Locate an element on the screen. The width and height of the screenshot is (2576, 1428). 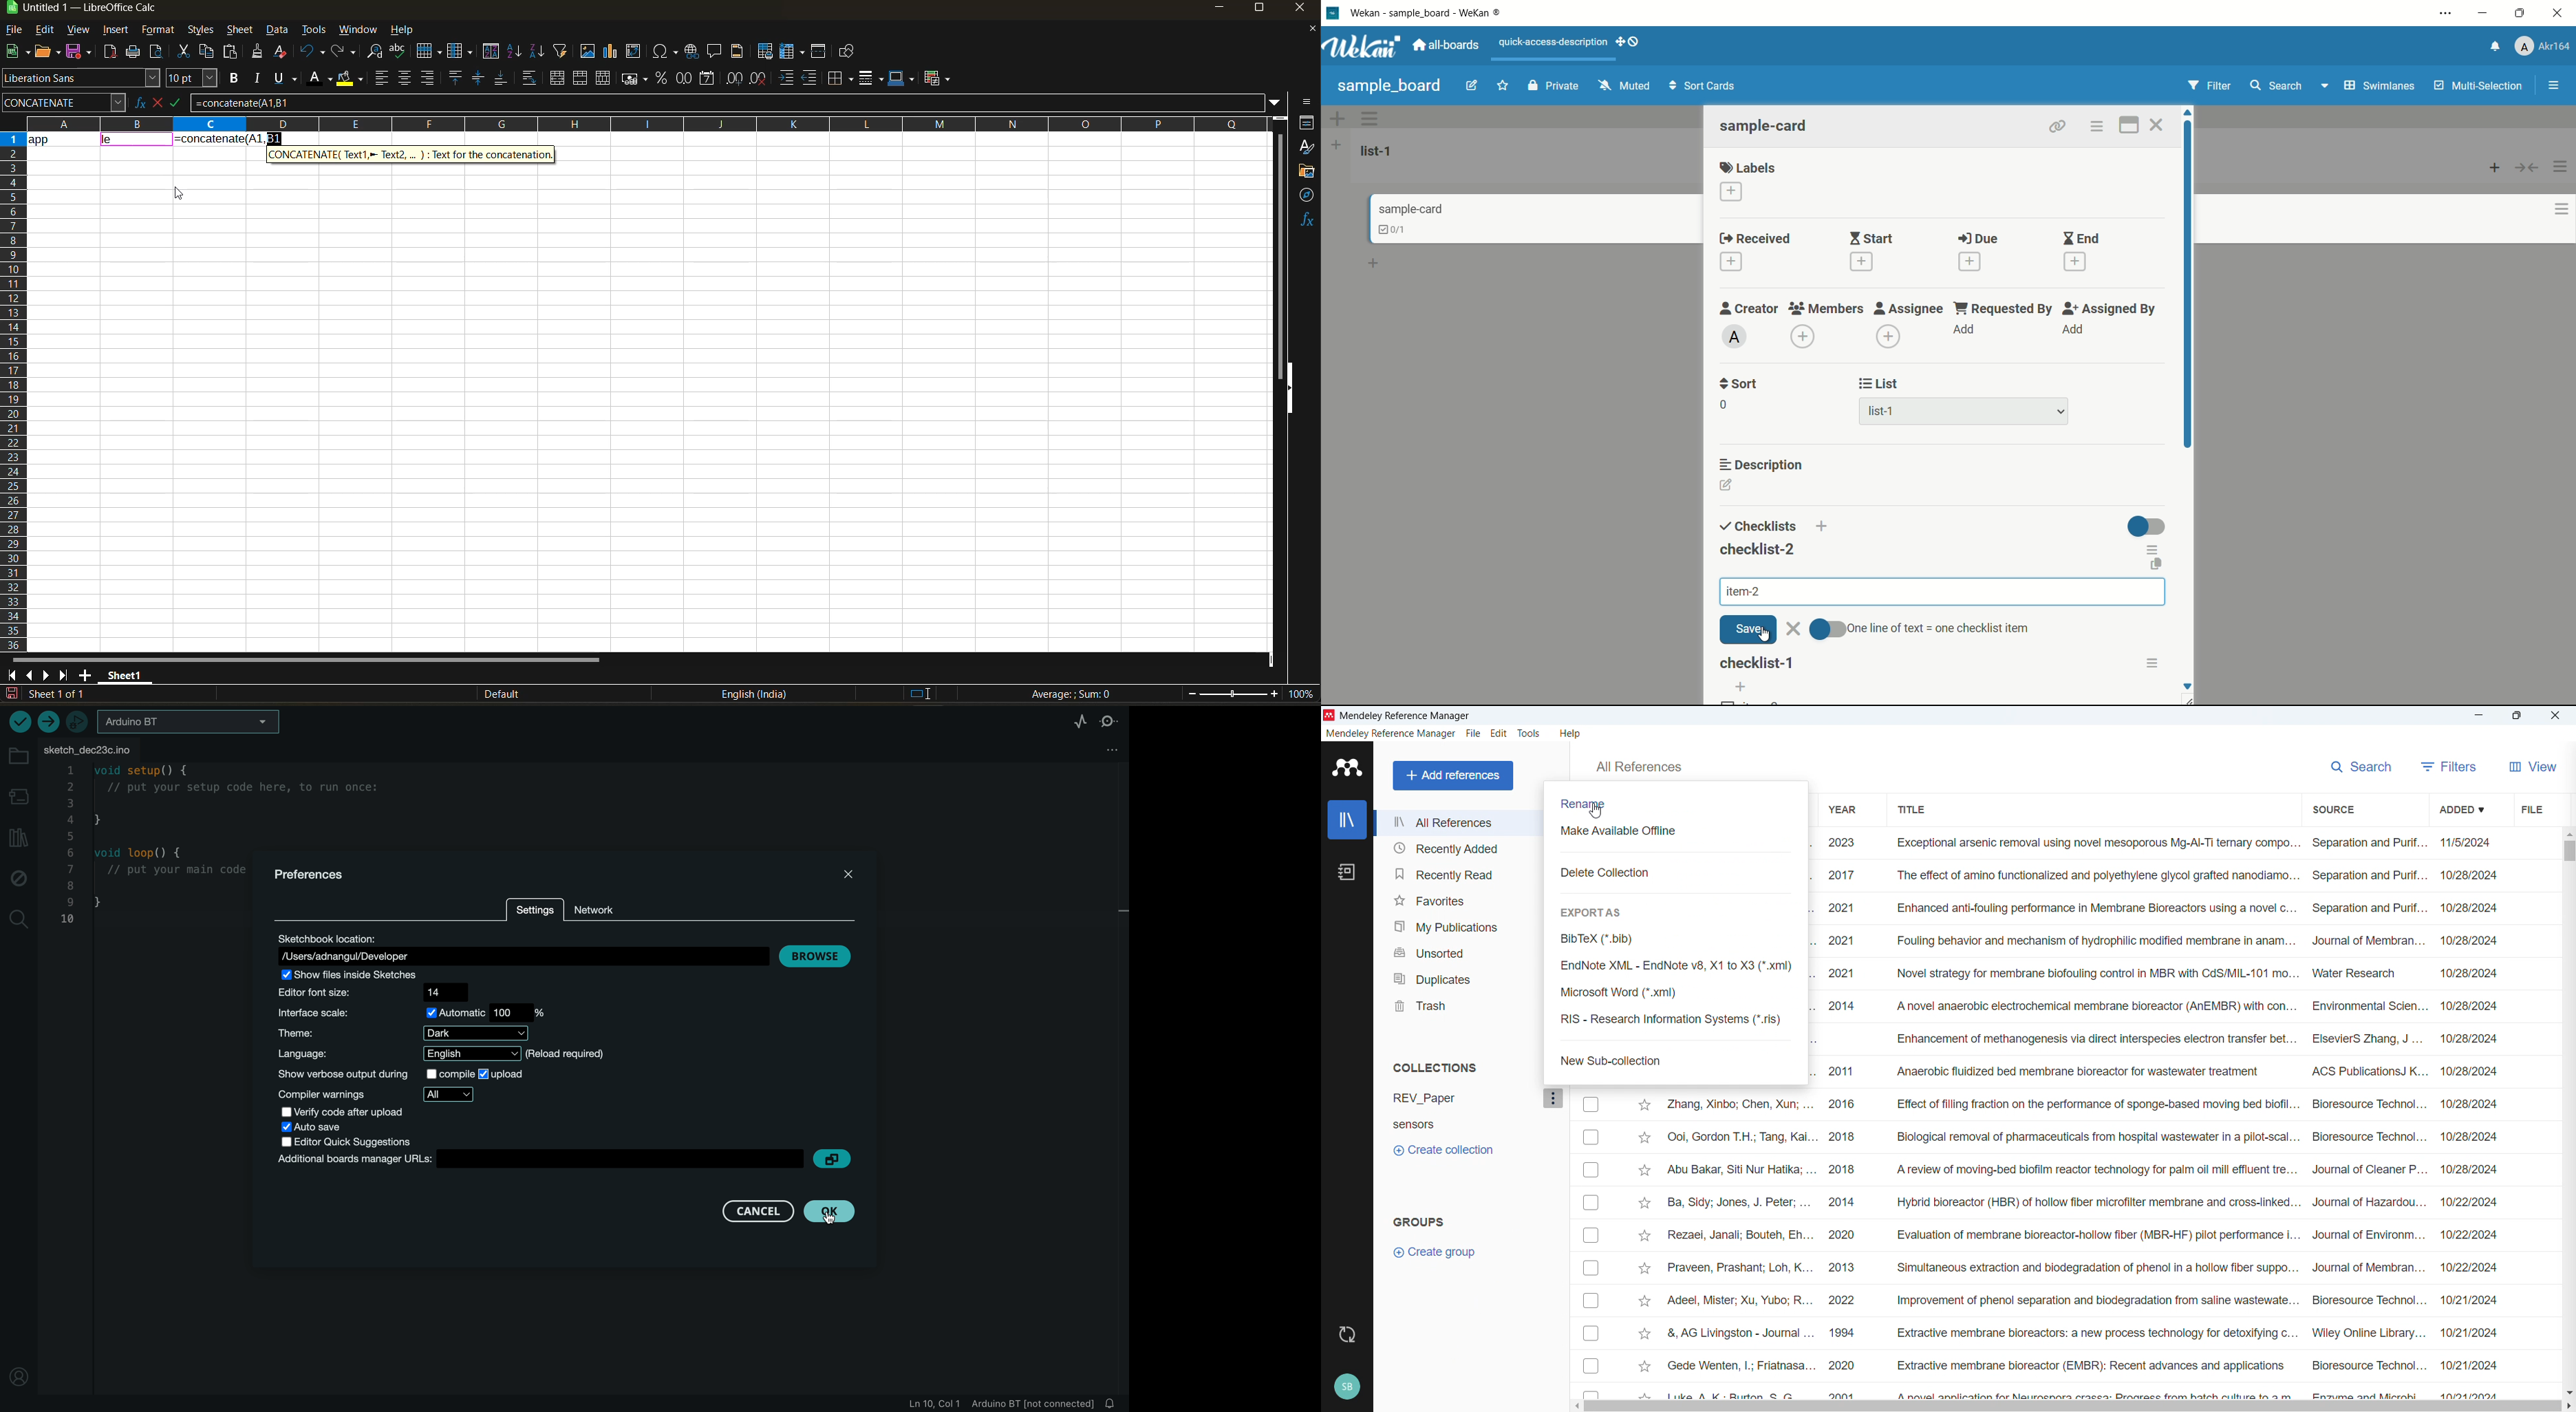
Recently read  is located at coordinates (1457, 873).